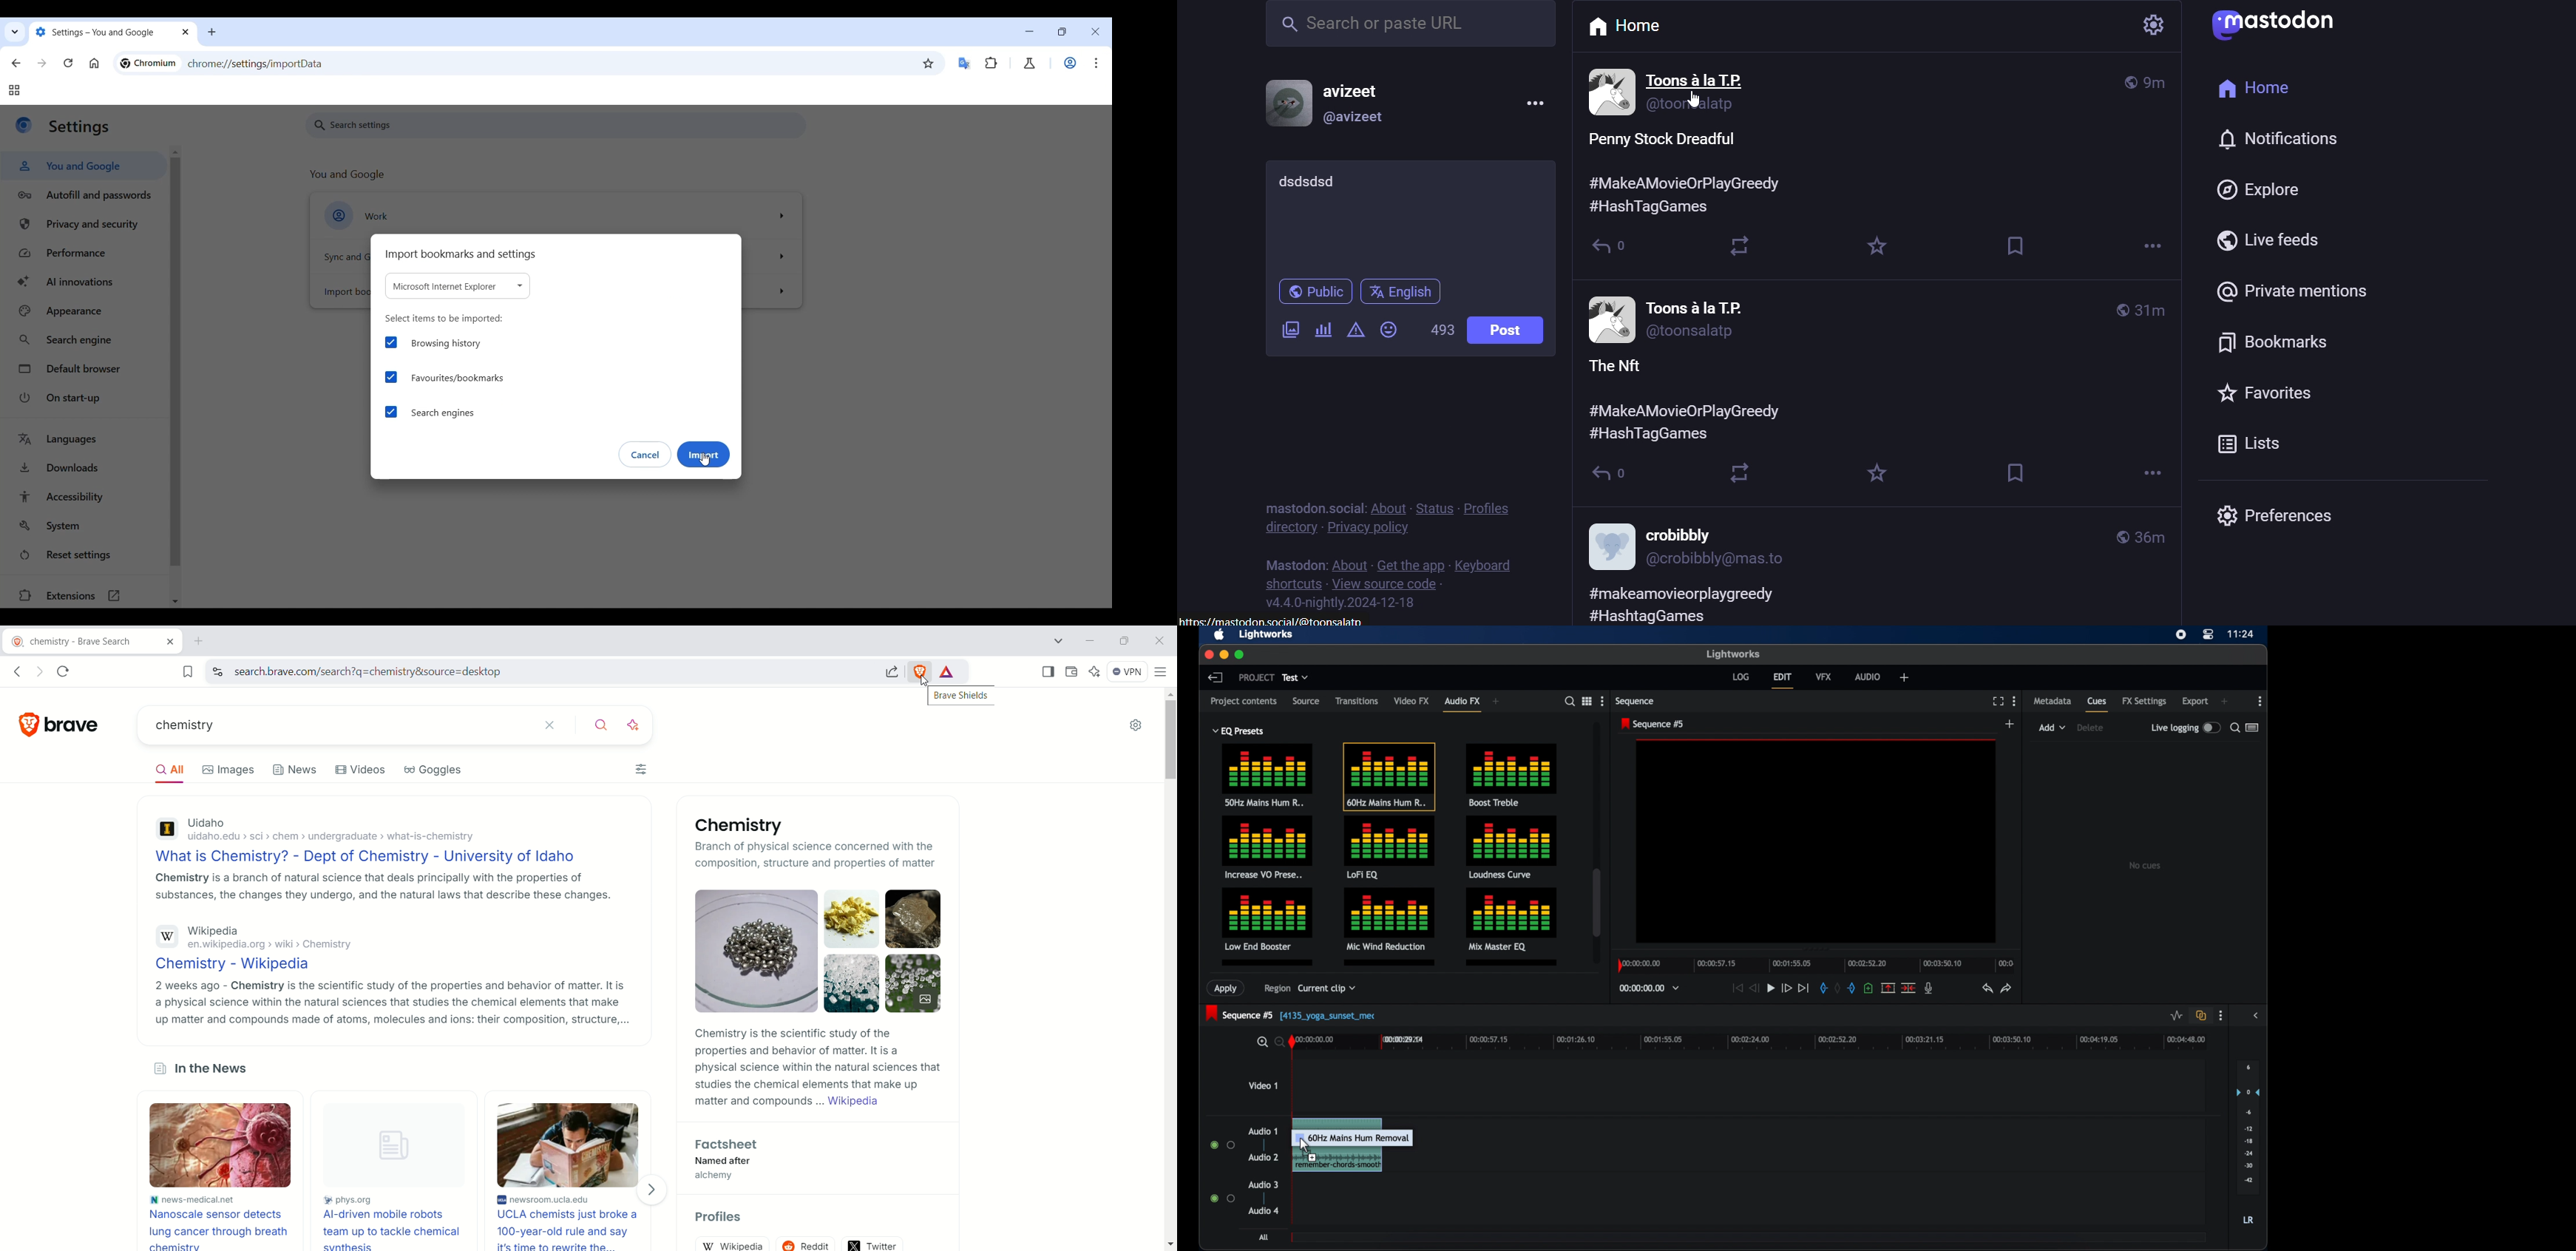 This screenshot has height=1260, width=2576. I want to click on user information, so click(1608, 91).